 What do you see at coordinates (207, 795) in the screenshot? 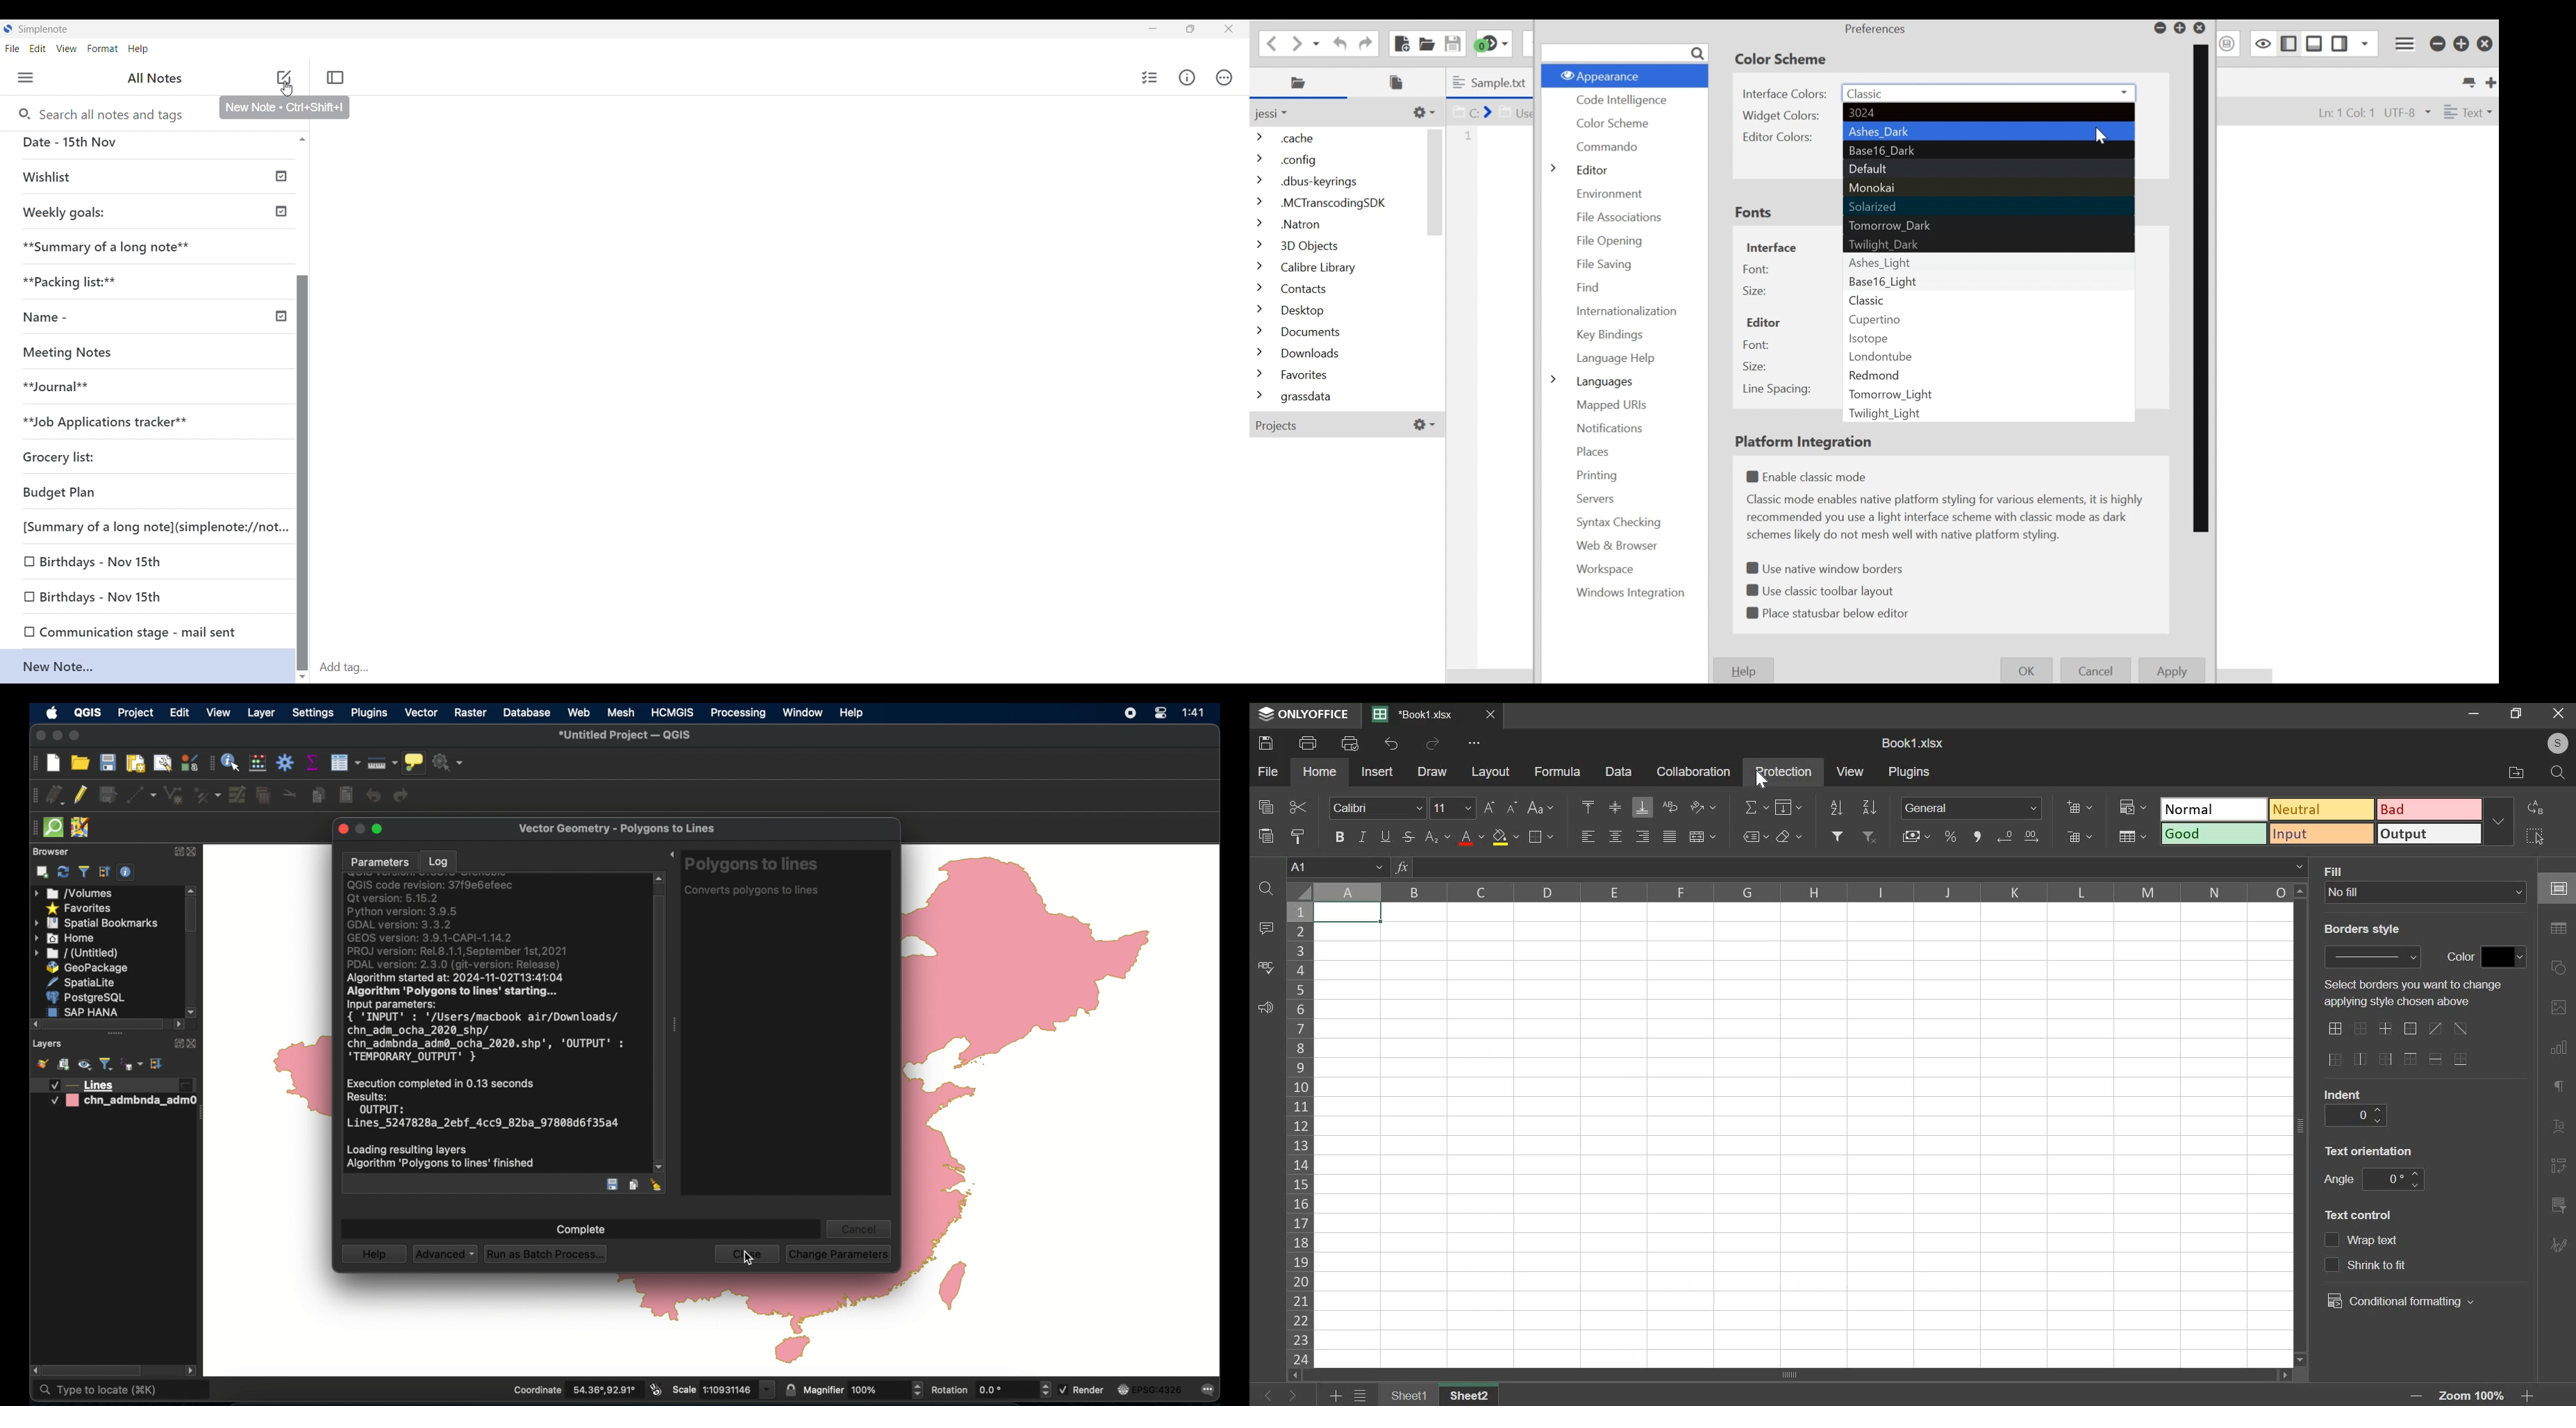
I see `vertex tool` at bounding box center [207, 795].